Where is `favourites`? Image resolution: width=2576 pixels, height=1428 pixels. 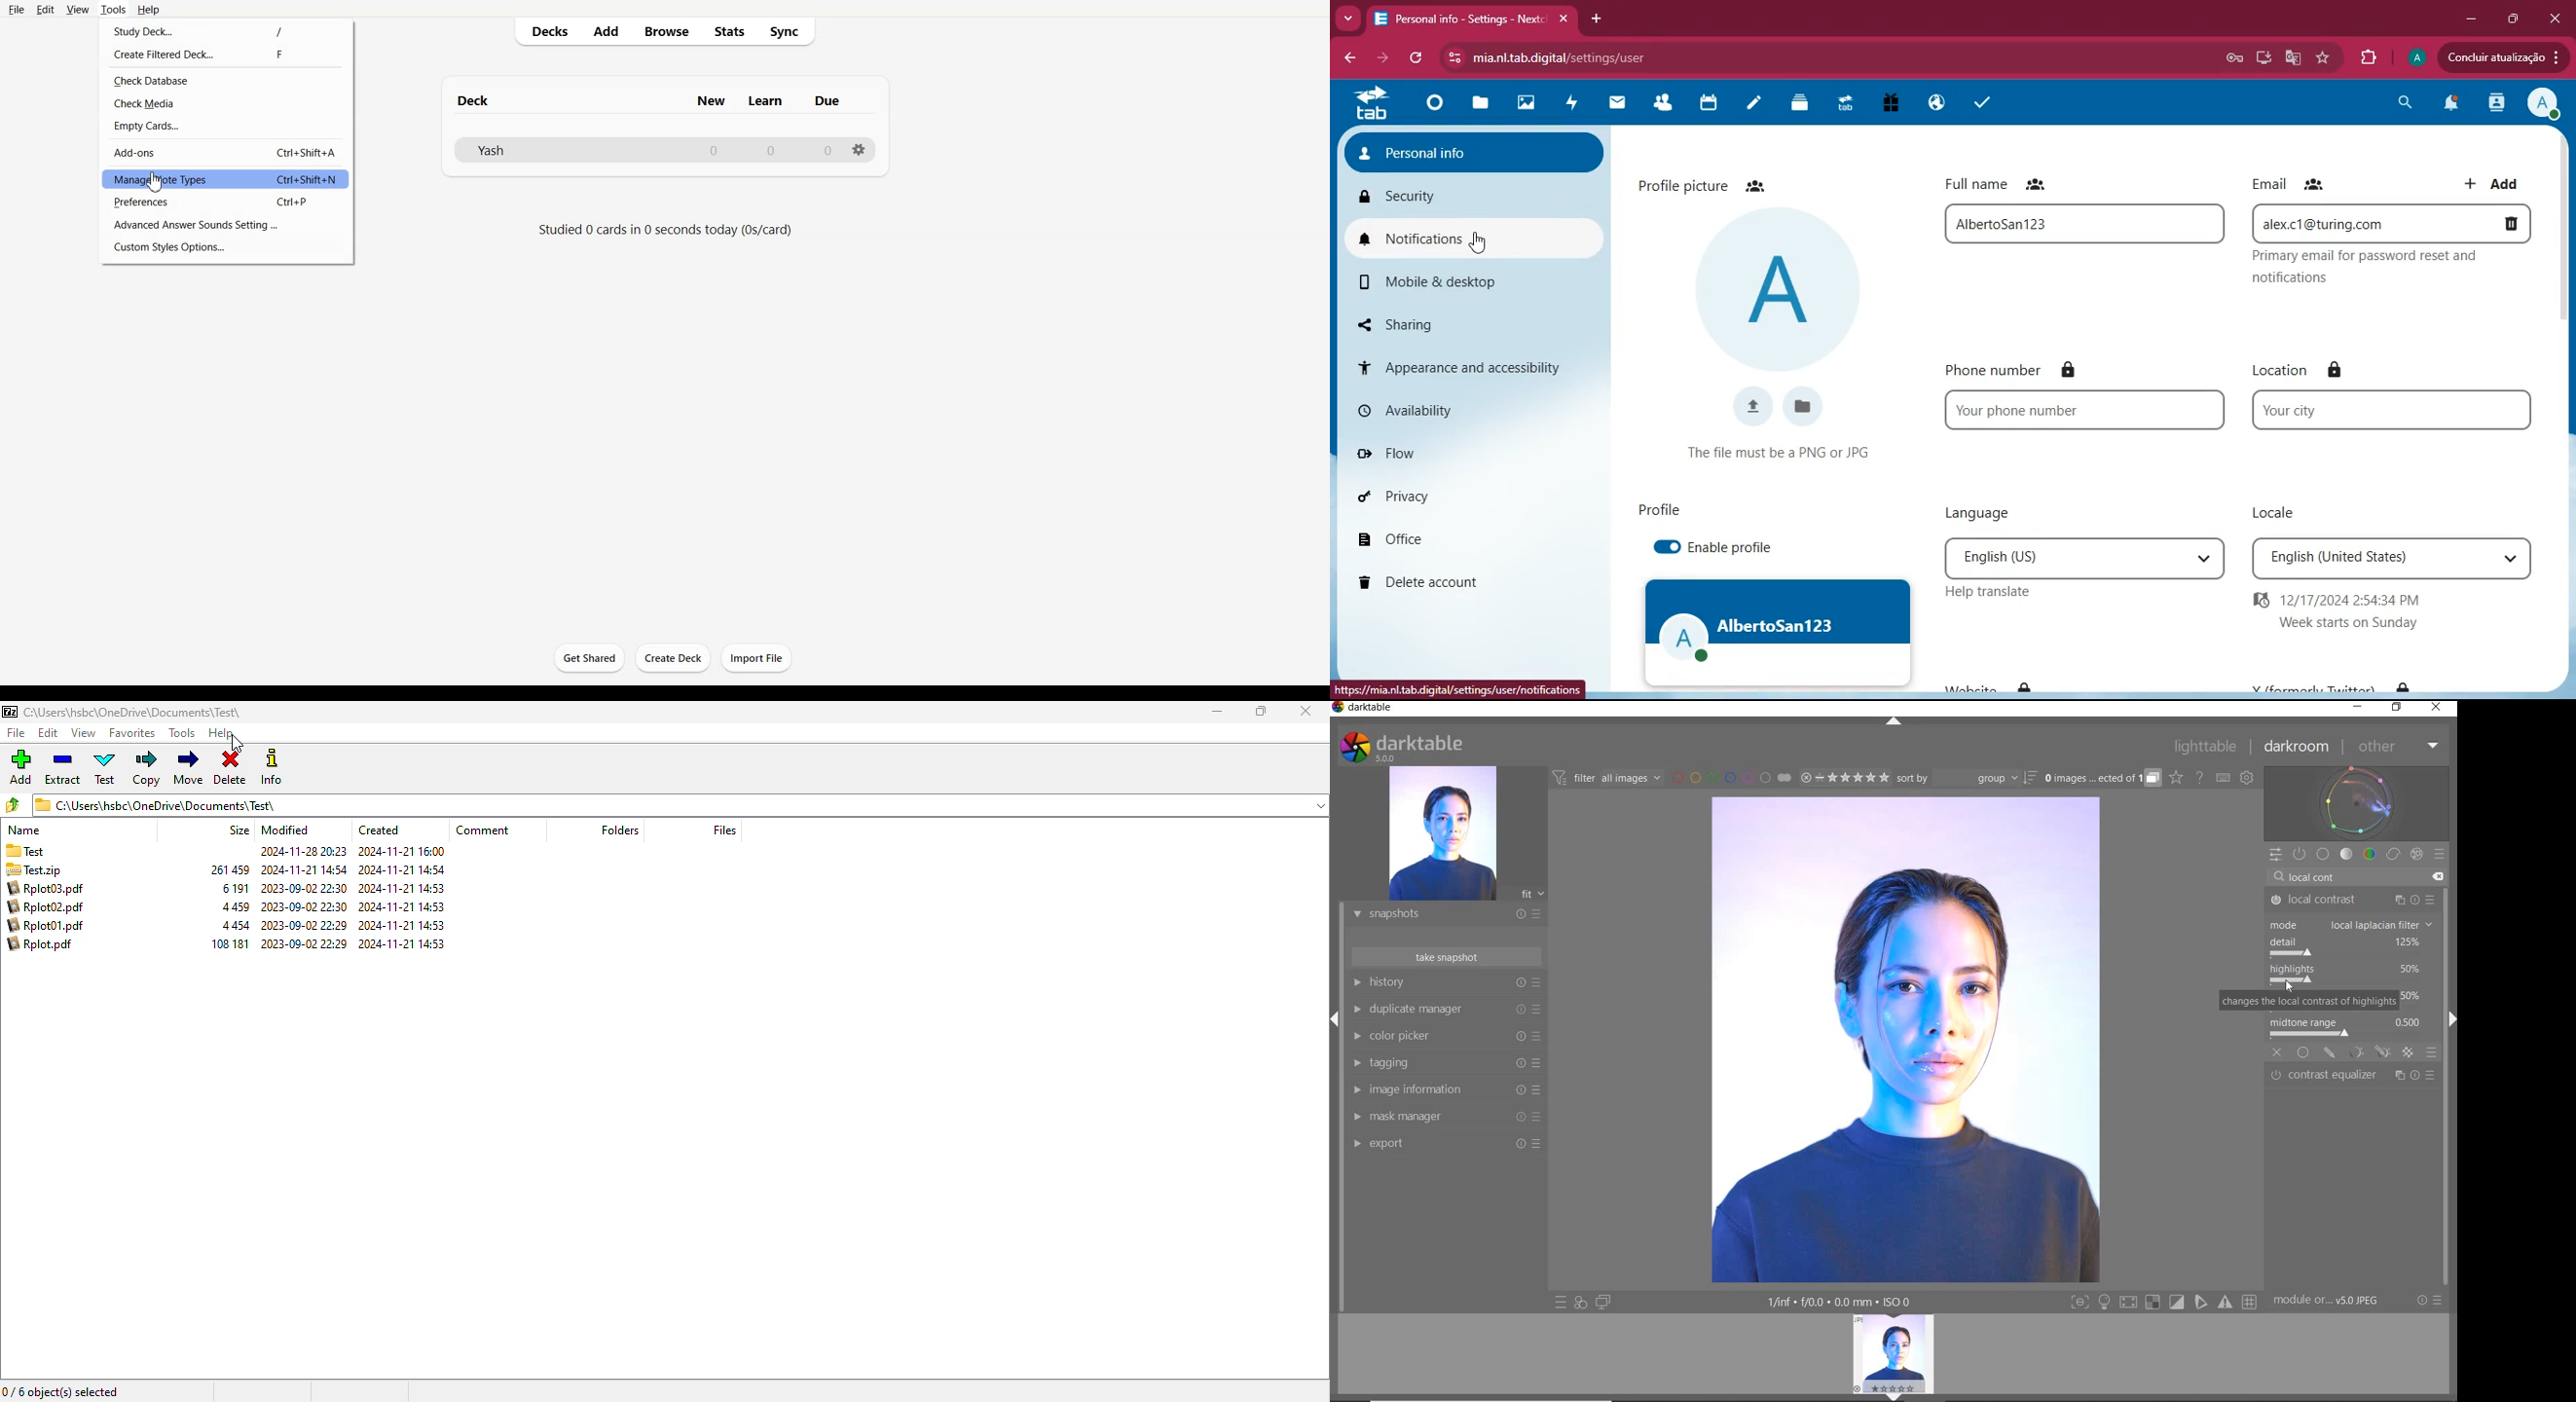 favourites is located at coordinates (2324, 58).